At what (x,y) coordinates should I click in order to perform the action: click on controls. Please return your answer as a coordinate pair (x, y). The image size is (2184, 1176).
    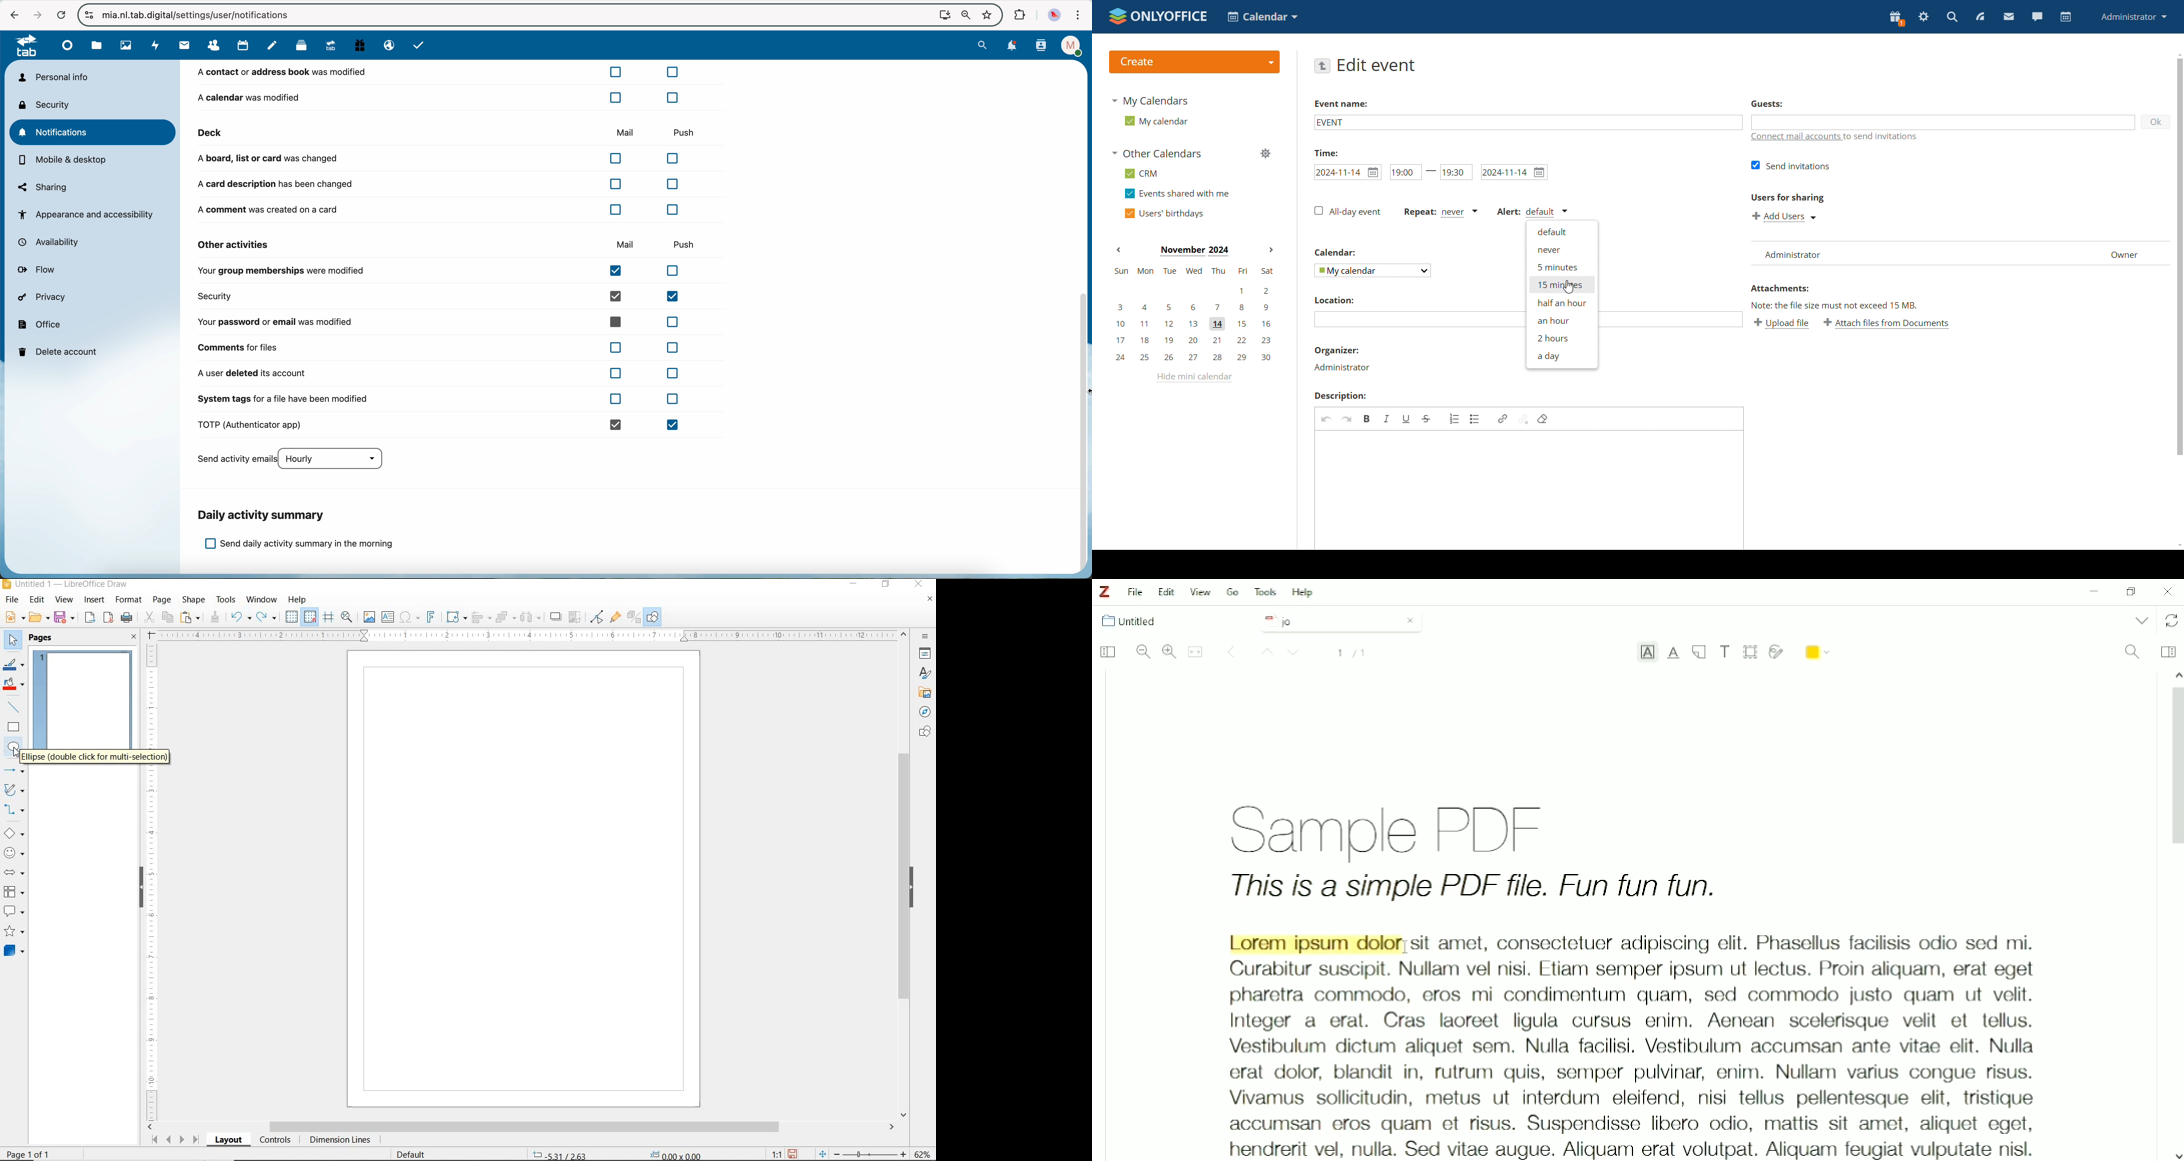
    Looking at the image, I should click on (89, 15).